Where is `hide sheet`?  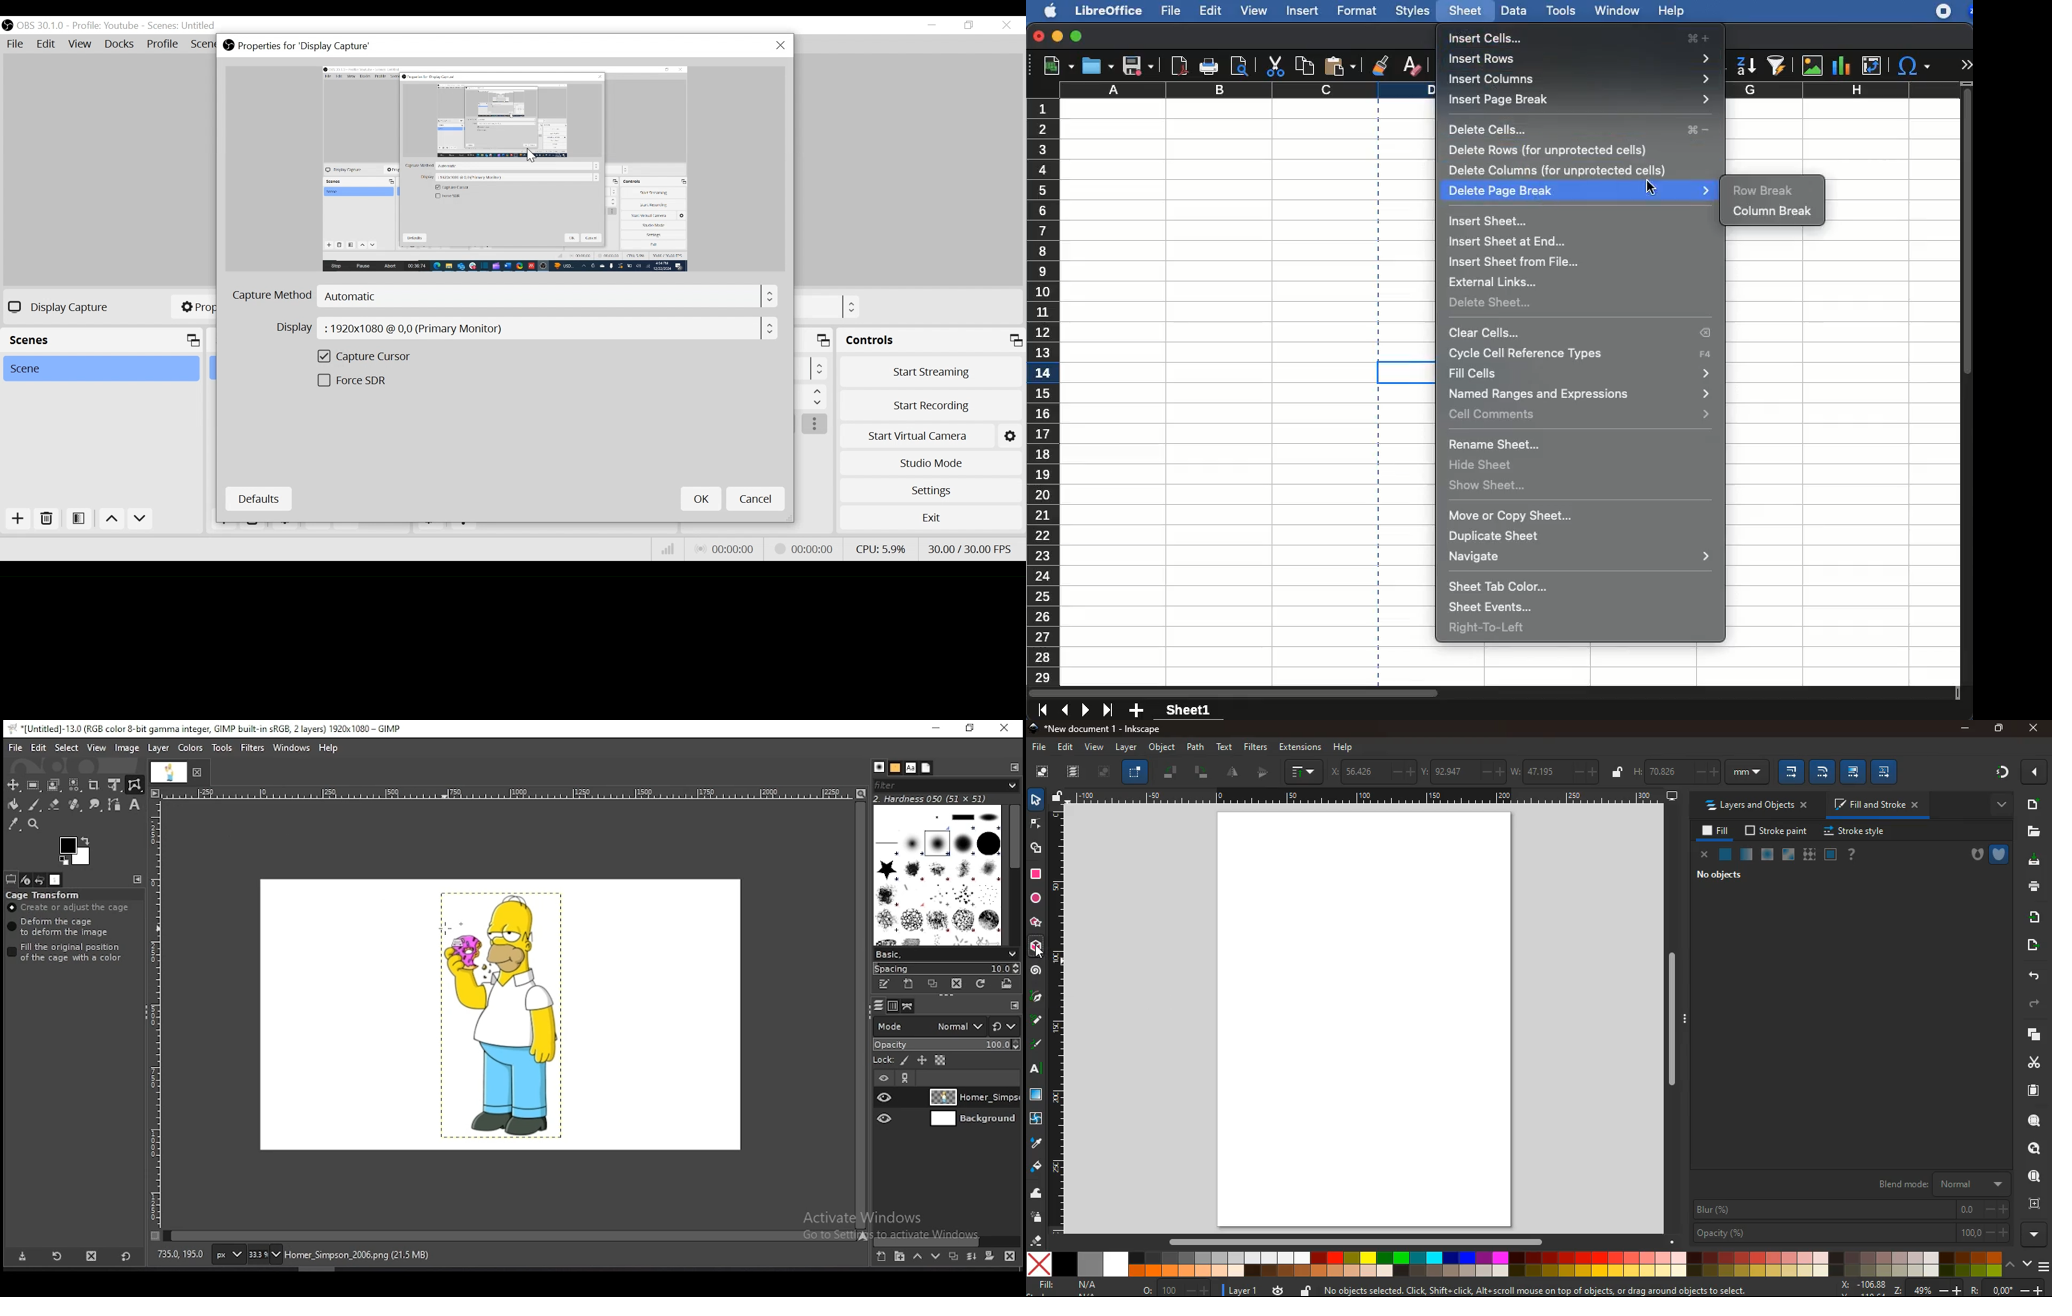 hide sheet is located at coordinates (1484, 465).